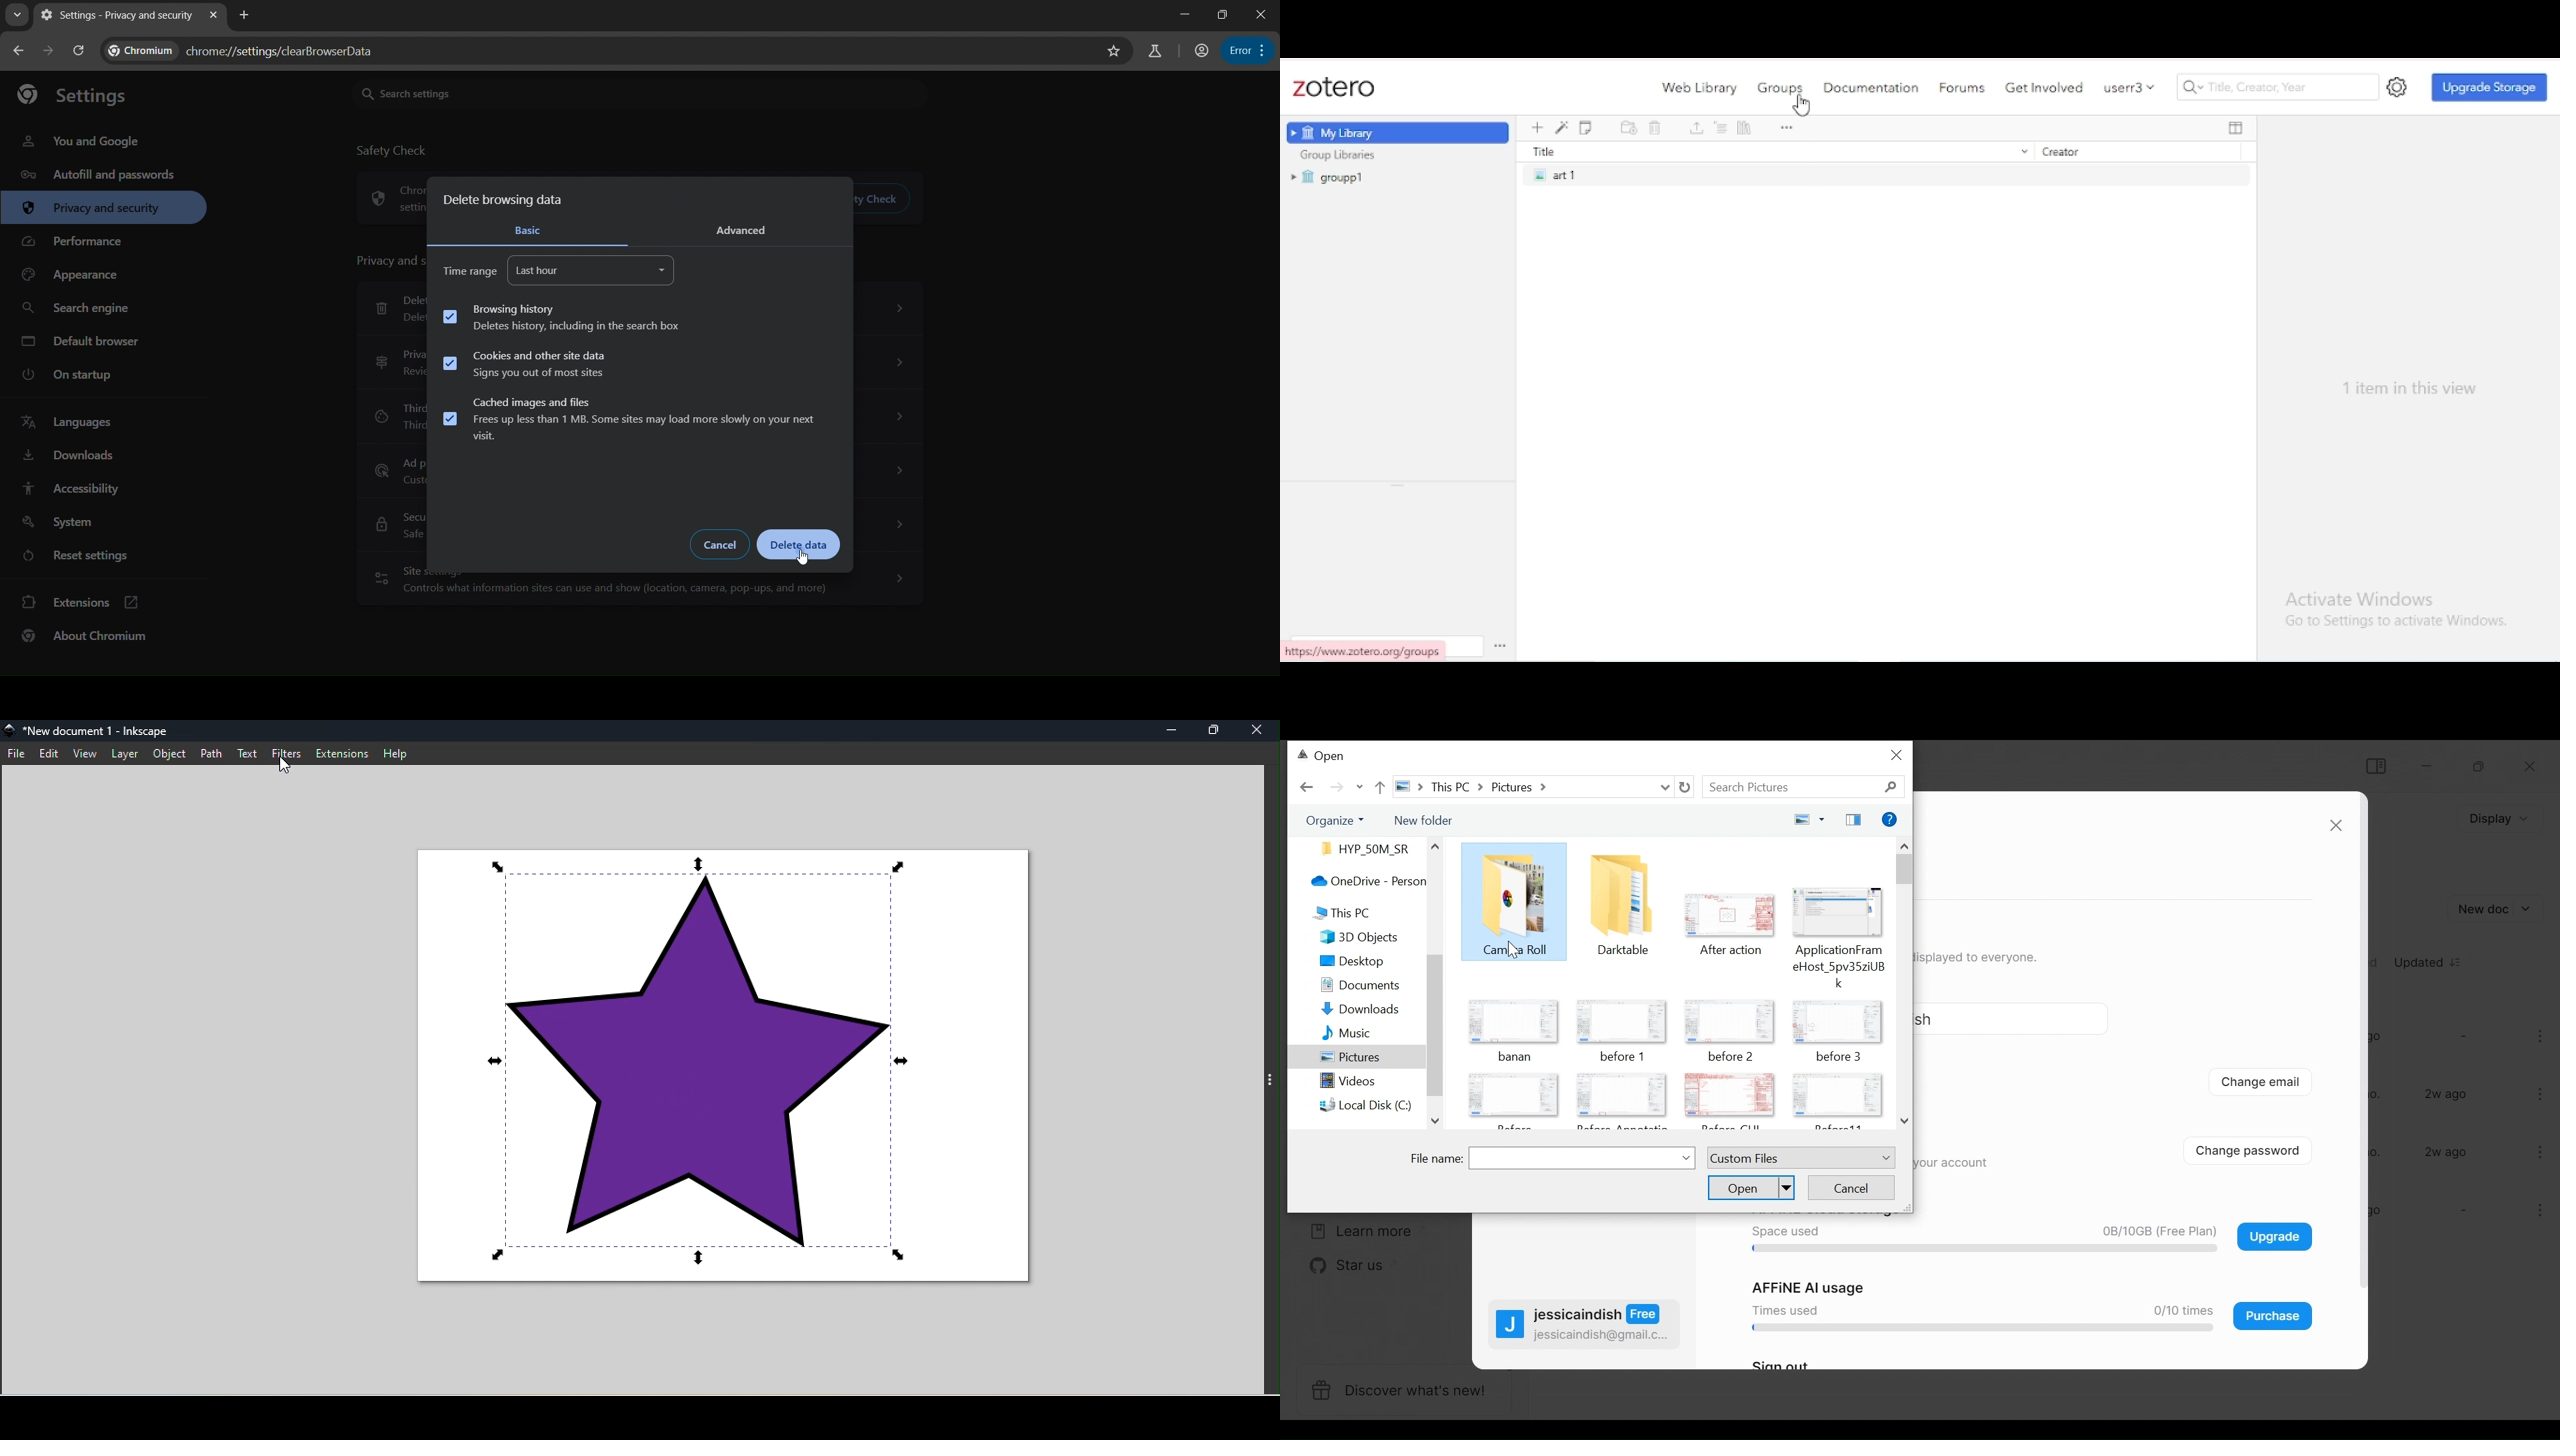 The width and height of the screenshot is (2576, 1456). What do you see at coordinates (1334, 88) in the screenshot?
I see `zotero` at bounding box center [1334, 88].